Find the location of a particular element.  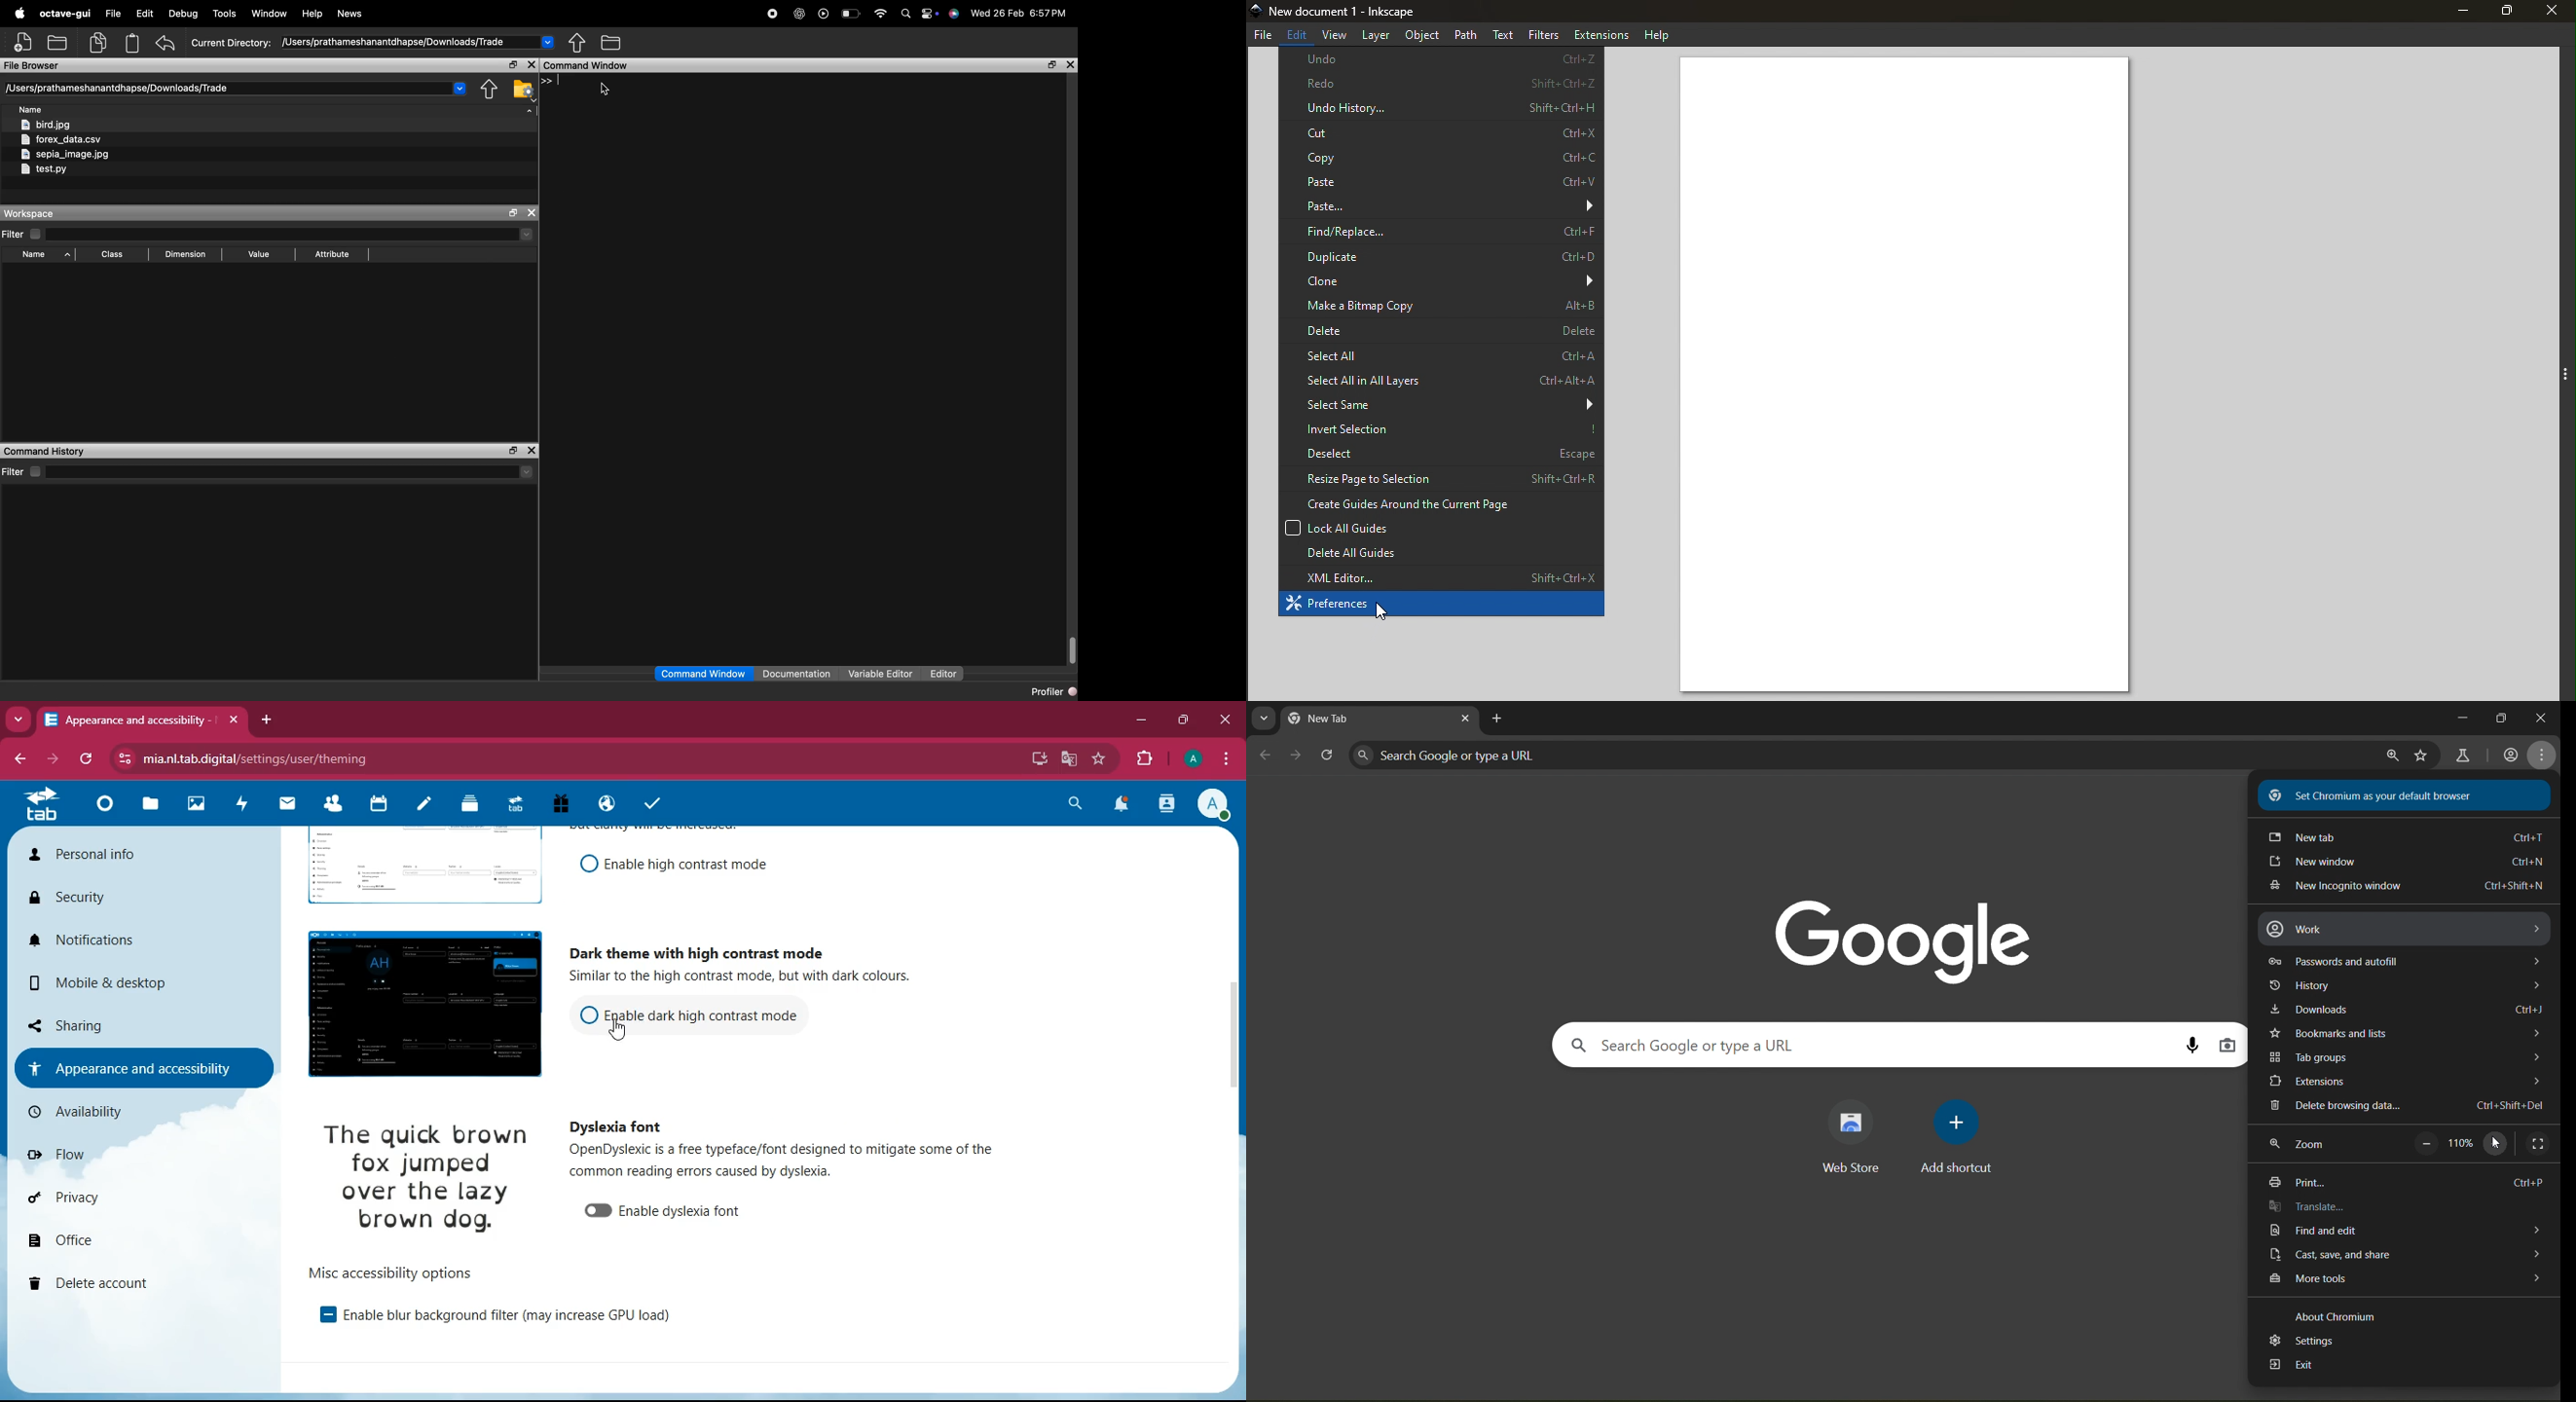

dark theme is located at coordinates (695, 948).